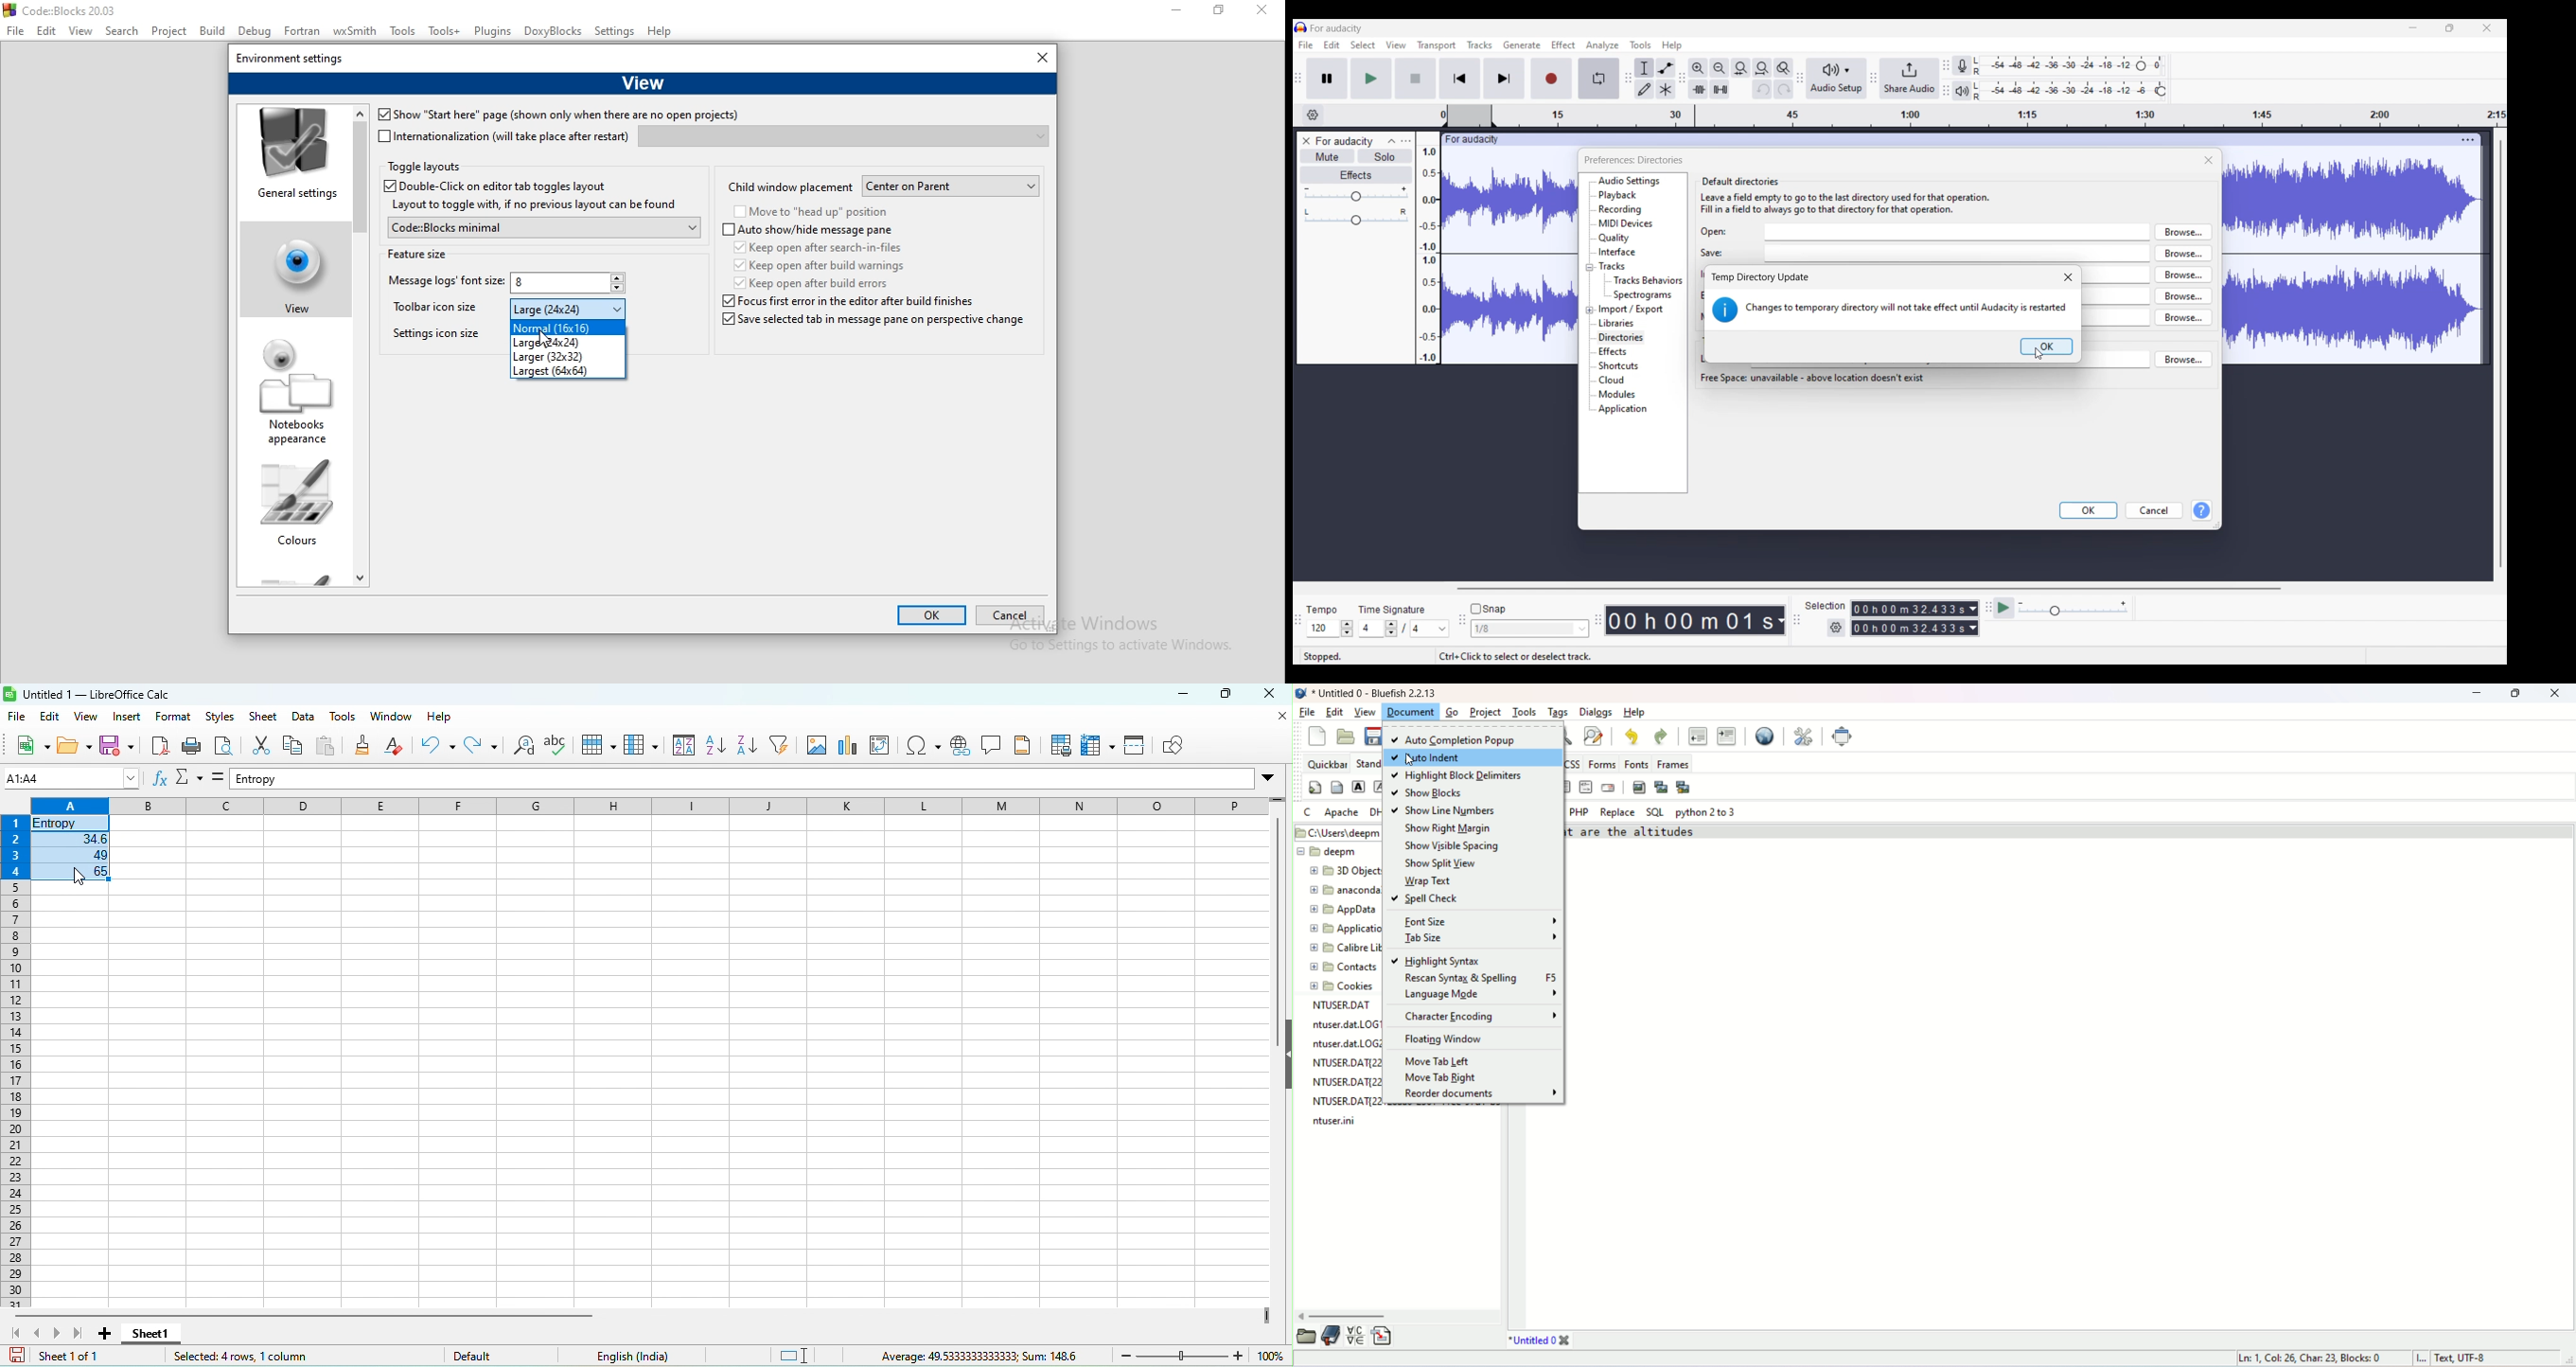  Describe the element at coordinates (1825, 606) in the screenshot. I see `Indicates selection duration` at that location.